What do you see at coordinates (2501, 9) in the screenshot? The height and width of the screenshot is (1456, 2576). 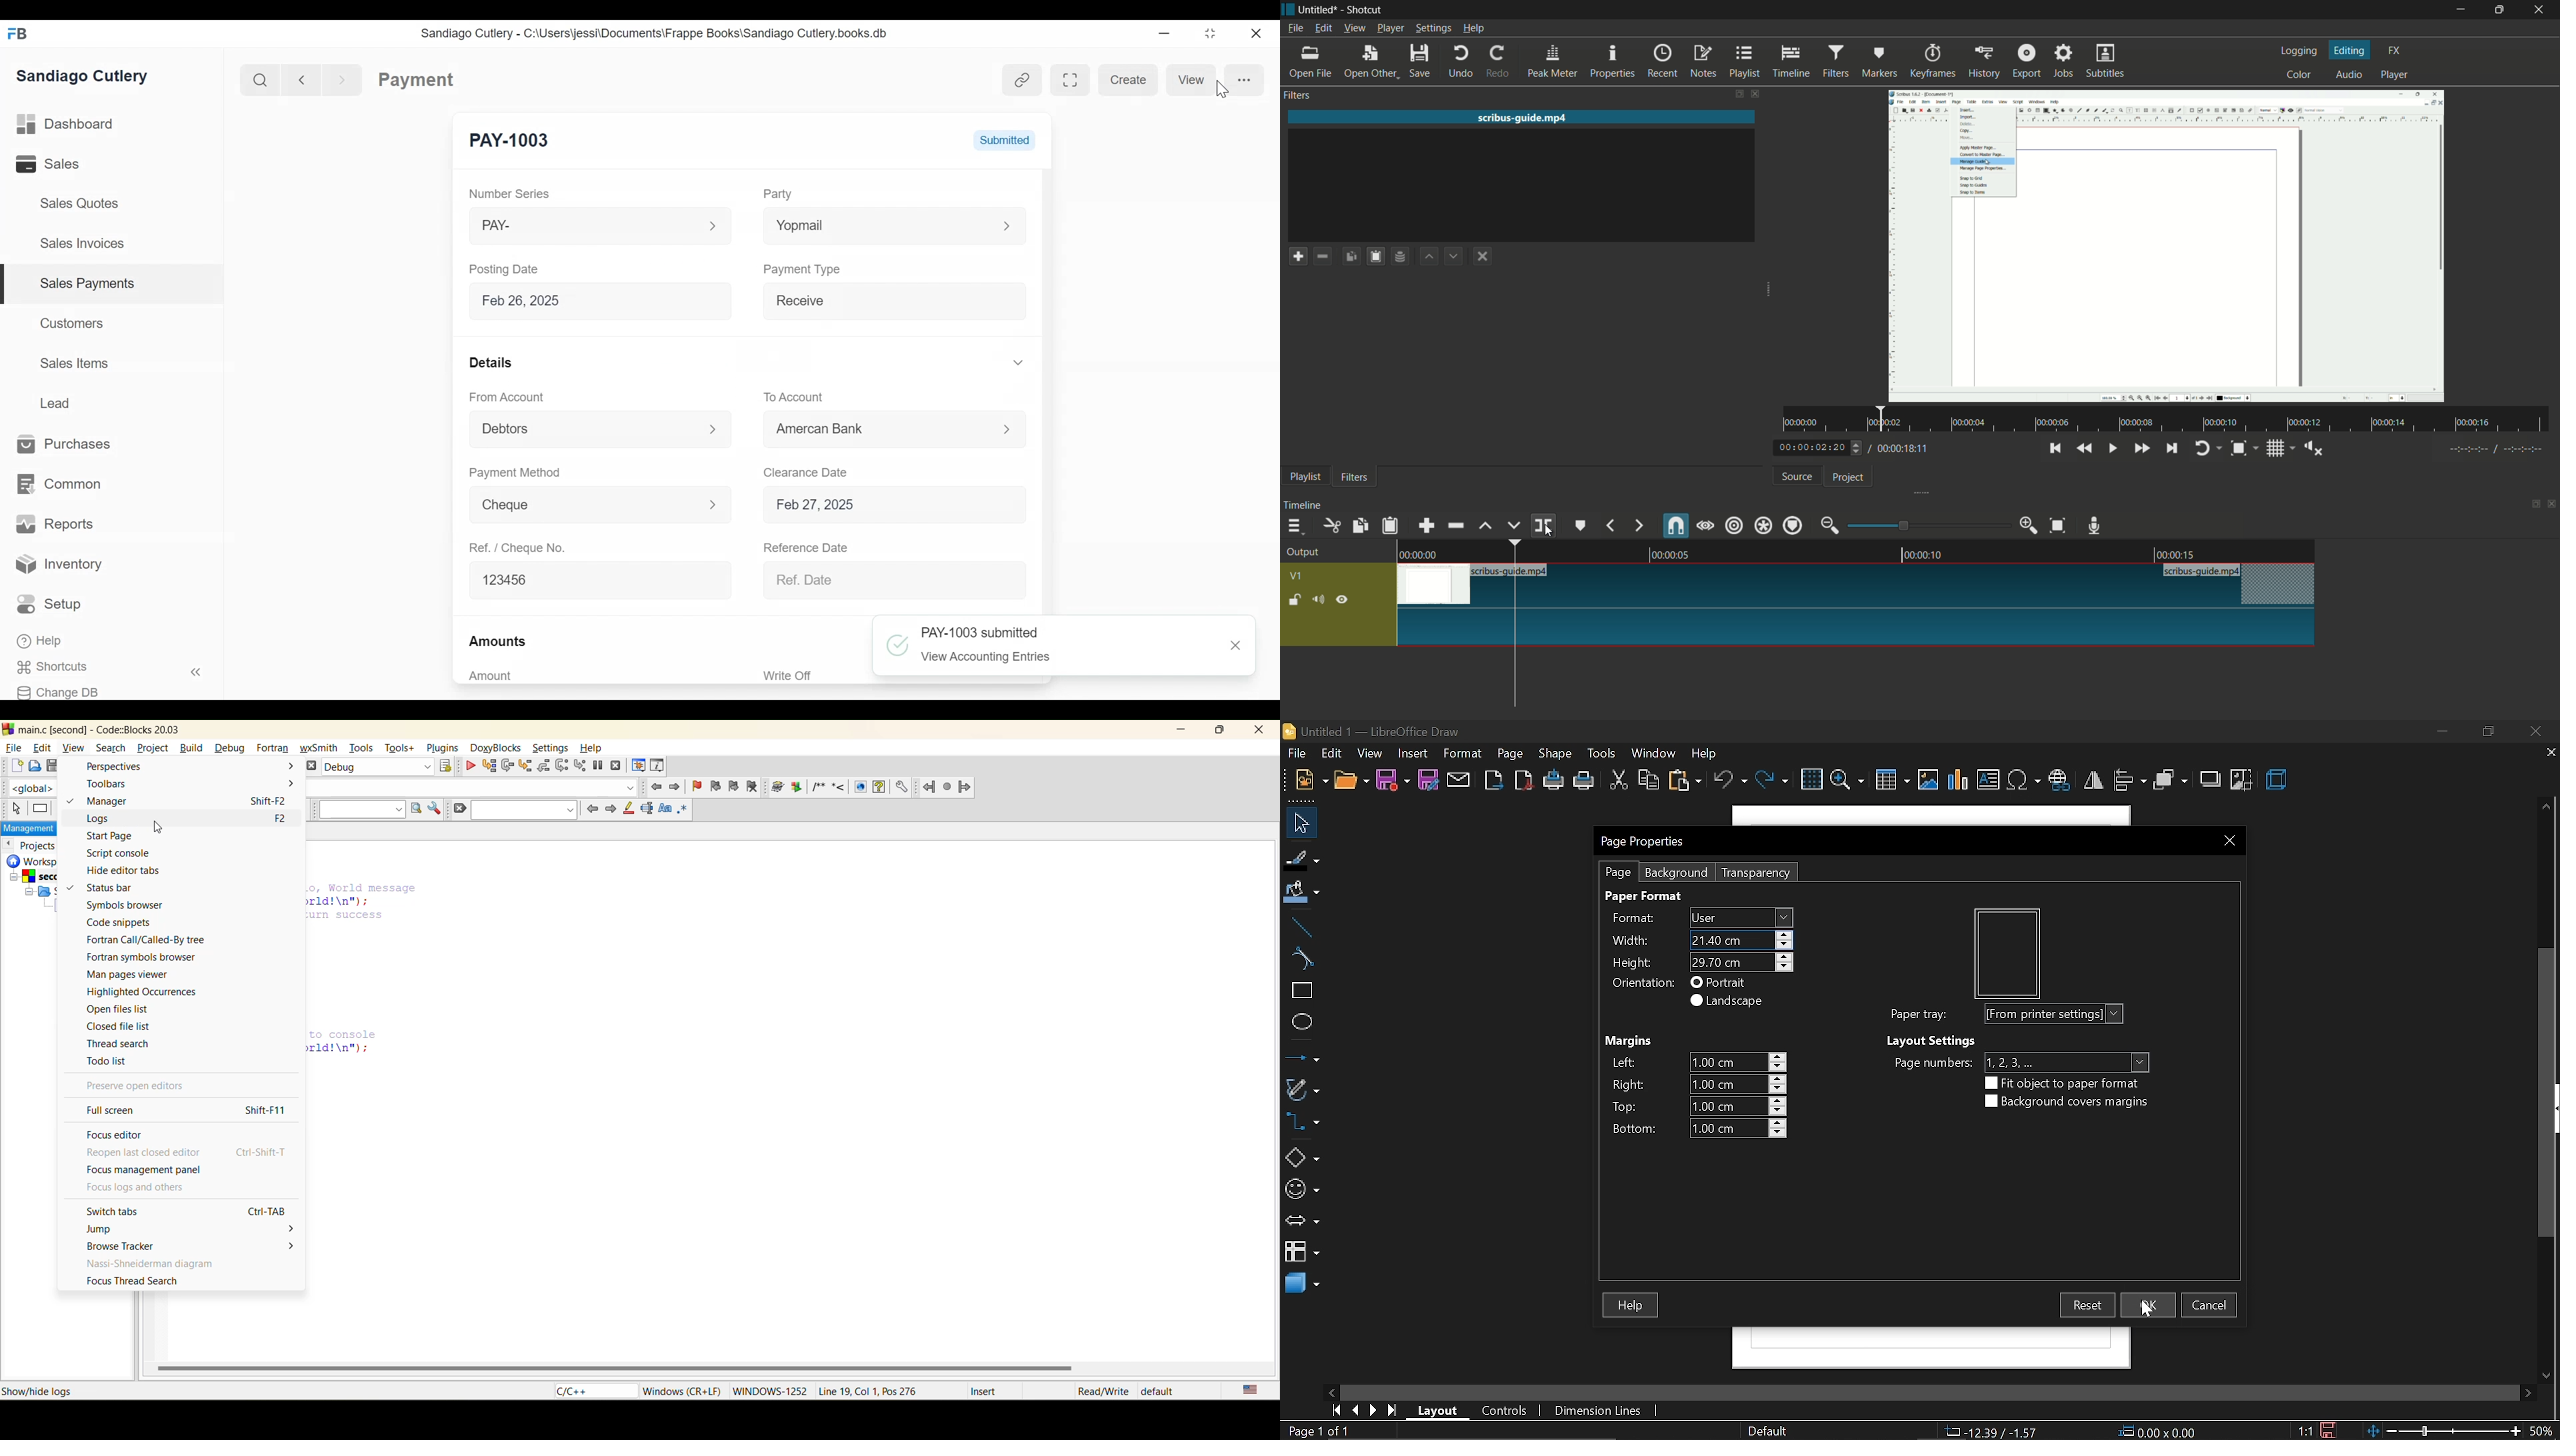 I see `maximize` at bounding box center [2501, 9].